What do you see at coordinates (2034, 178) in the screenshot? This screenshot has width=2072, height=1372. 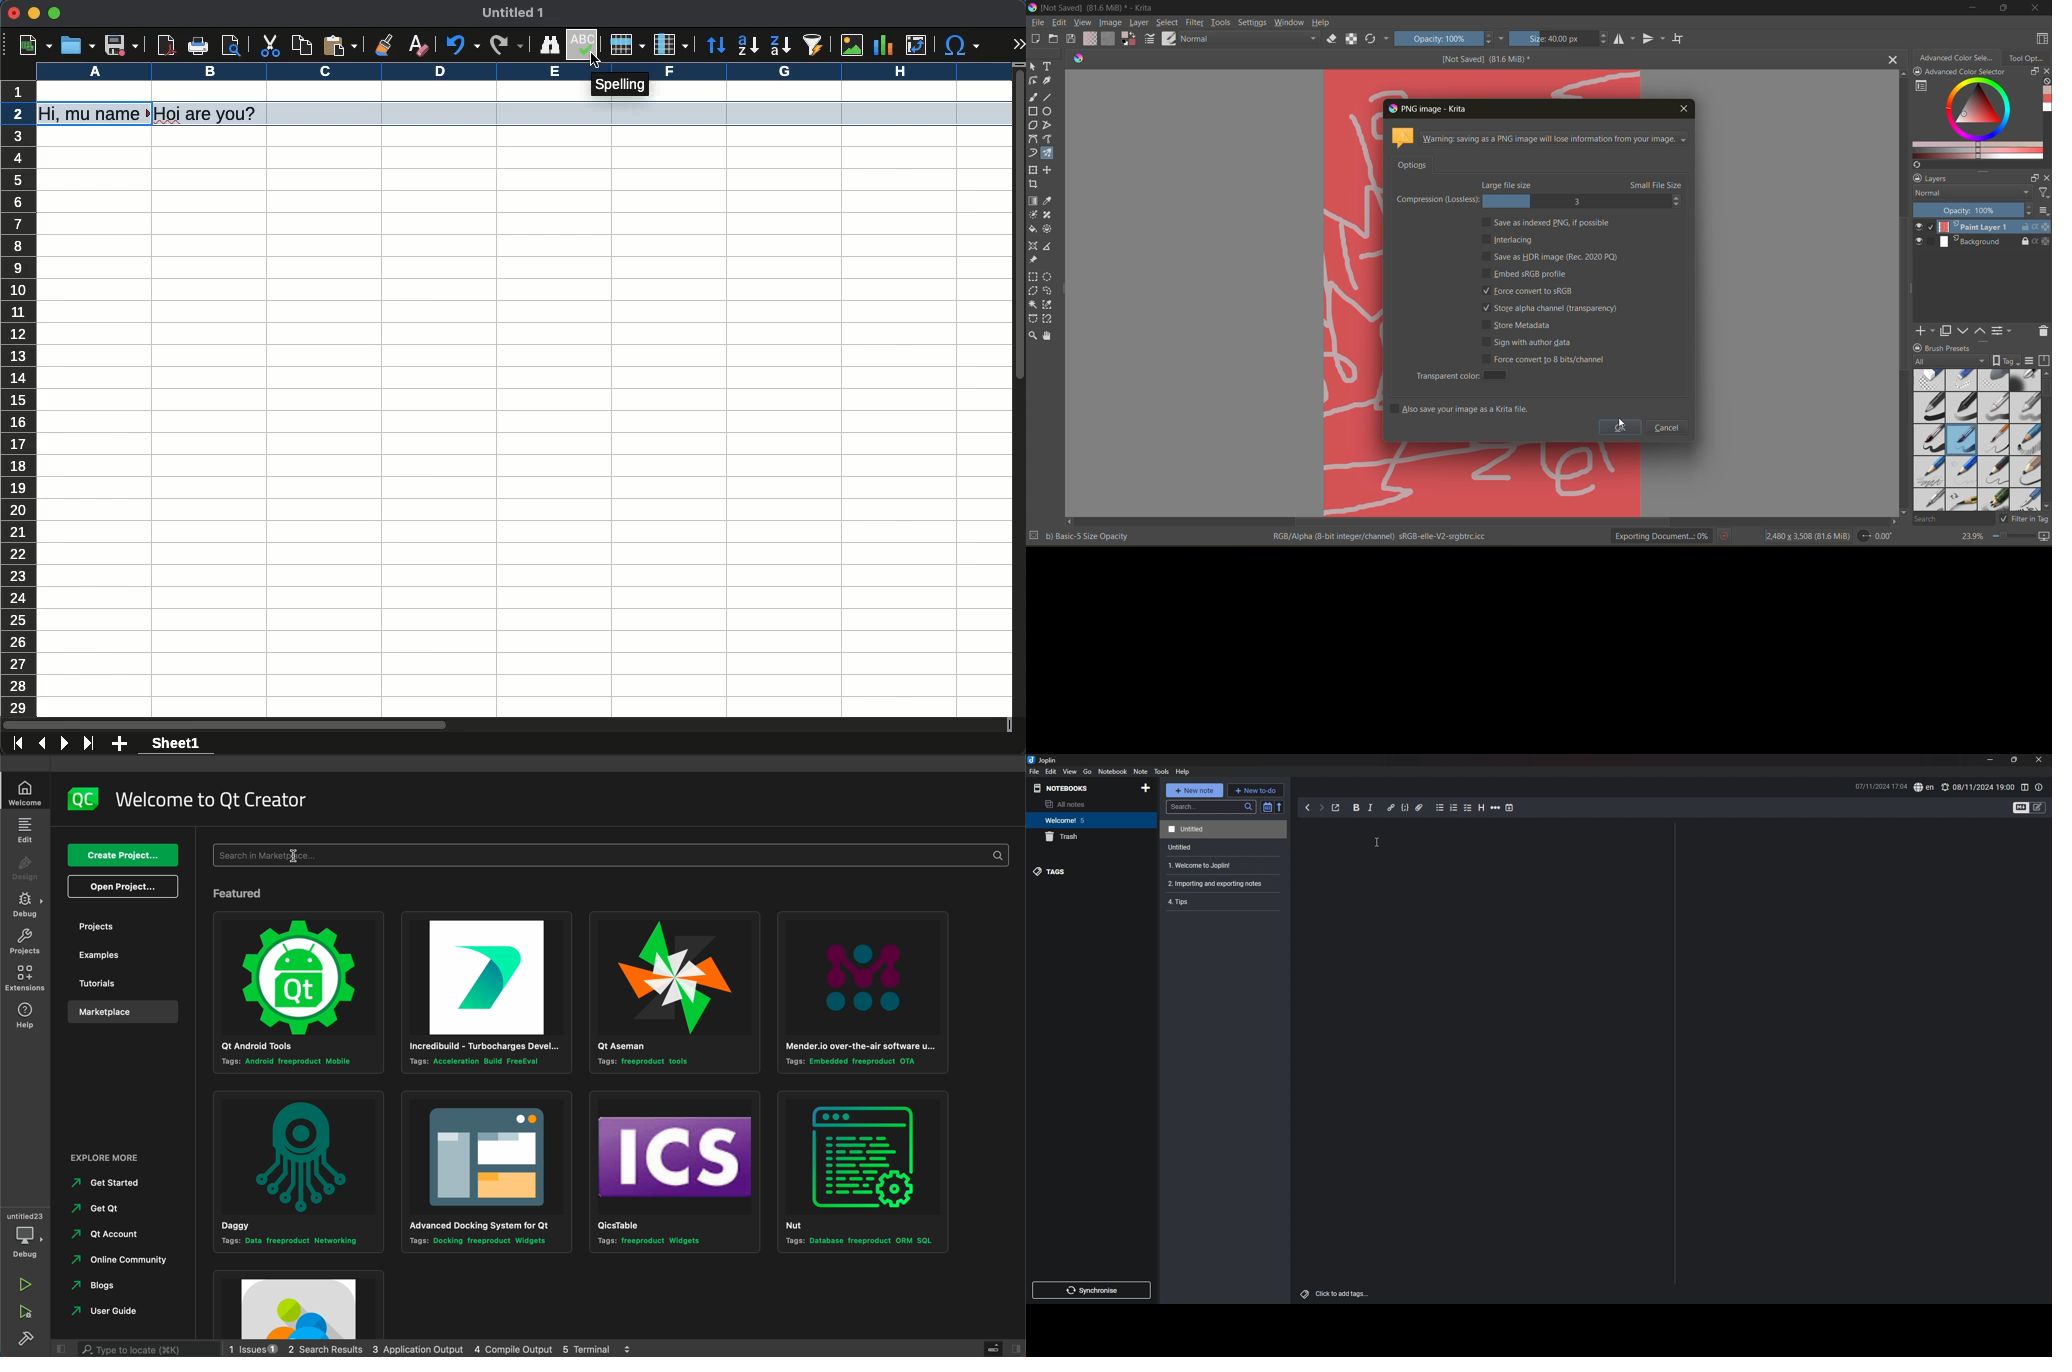 I see `float docker` at bounding box center [2034, 178].